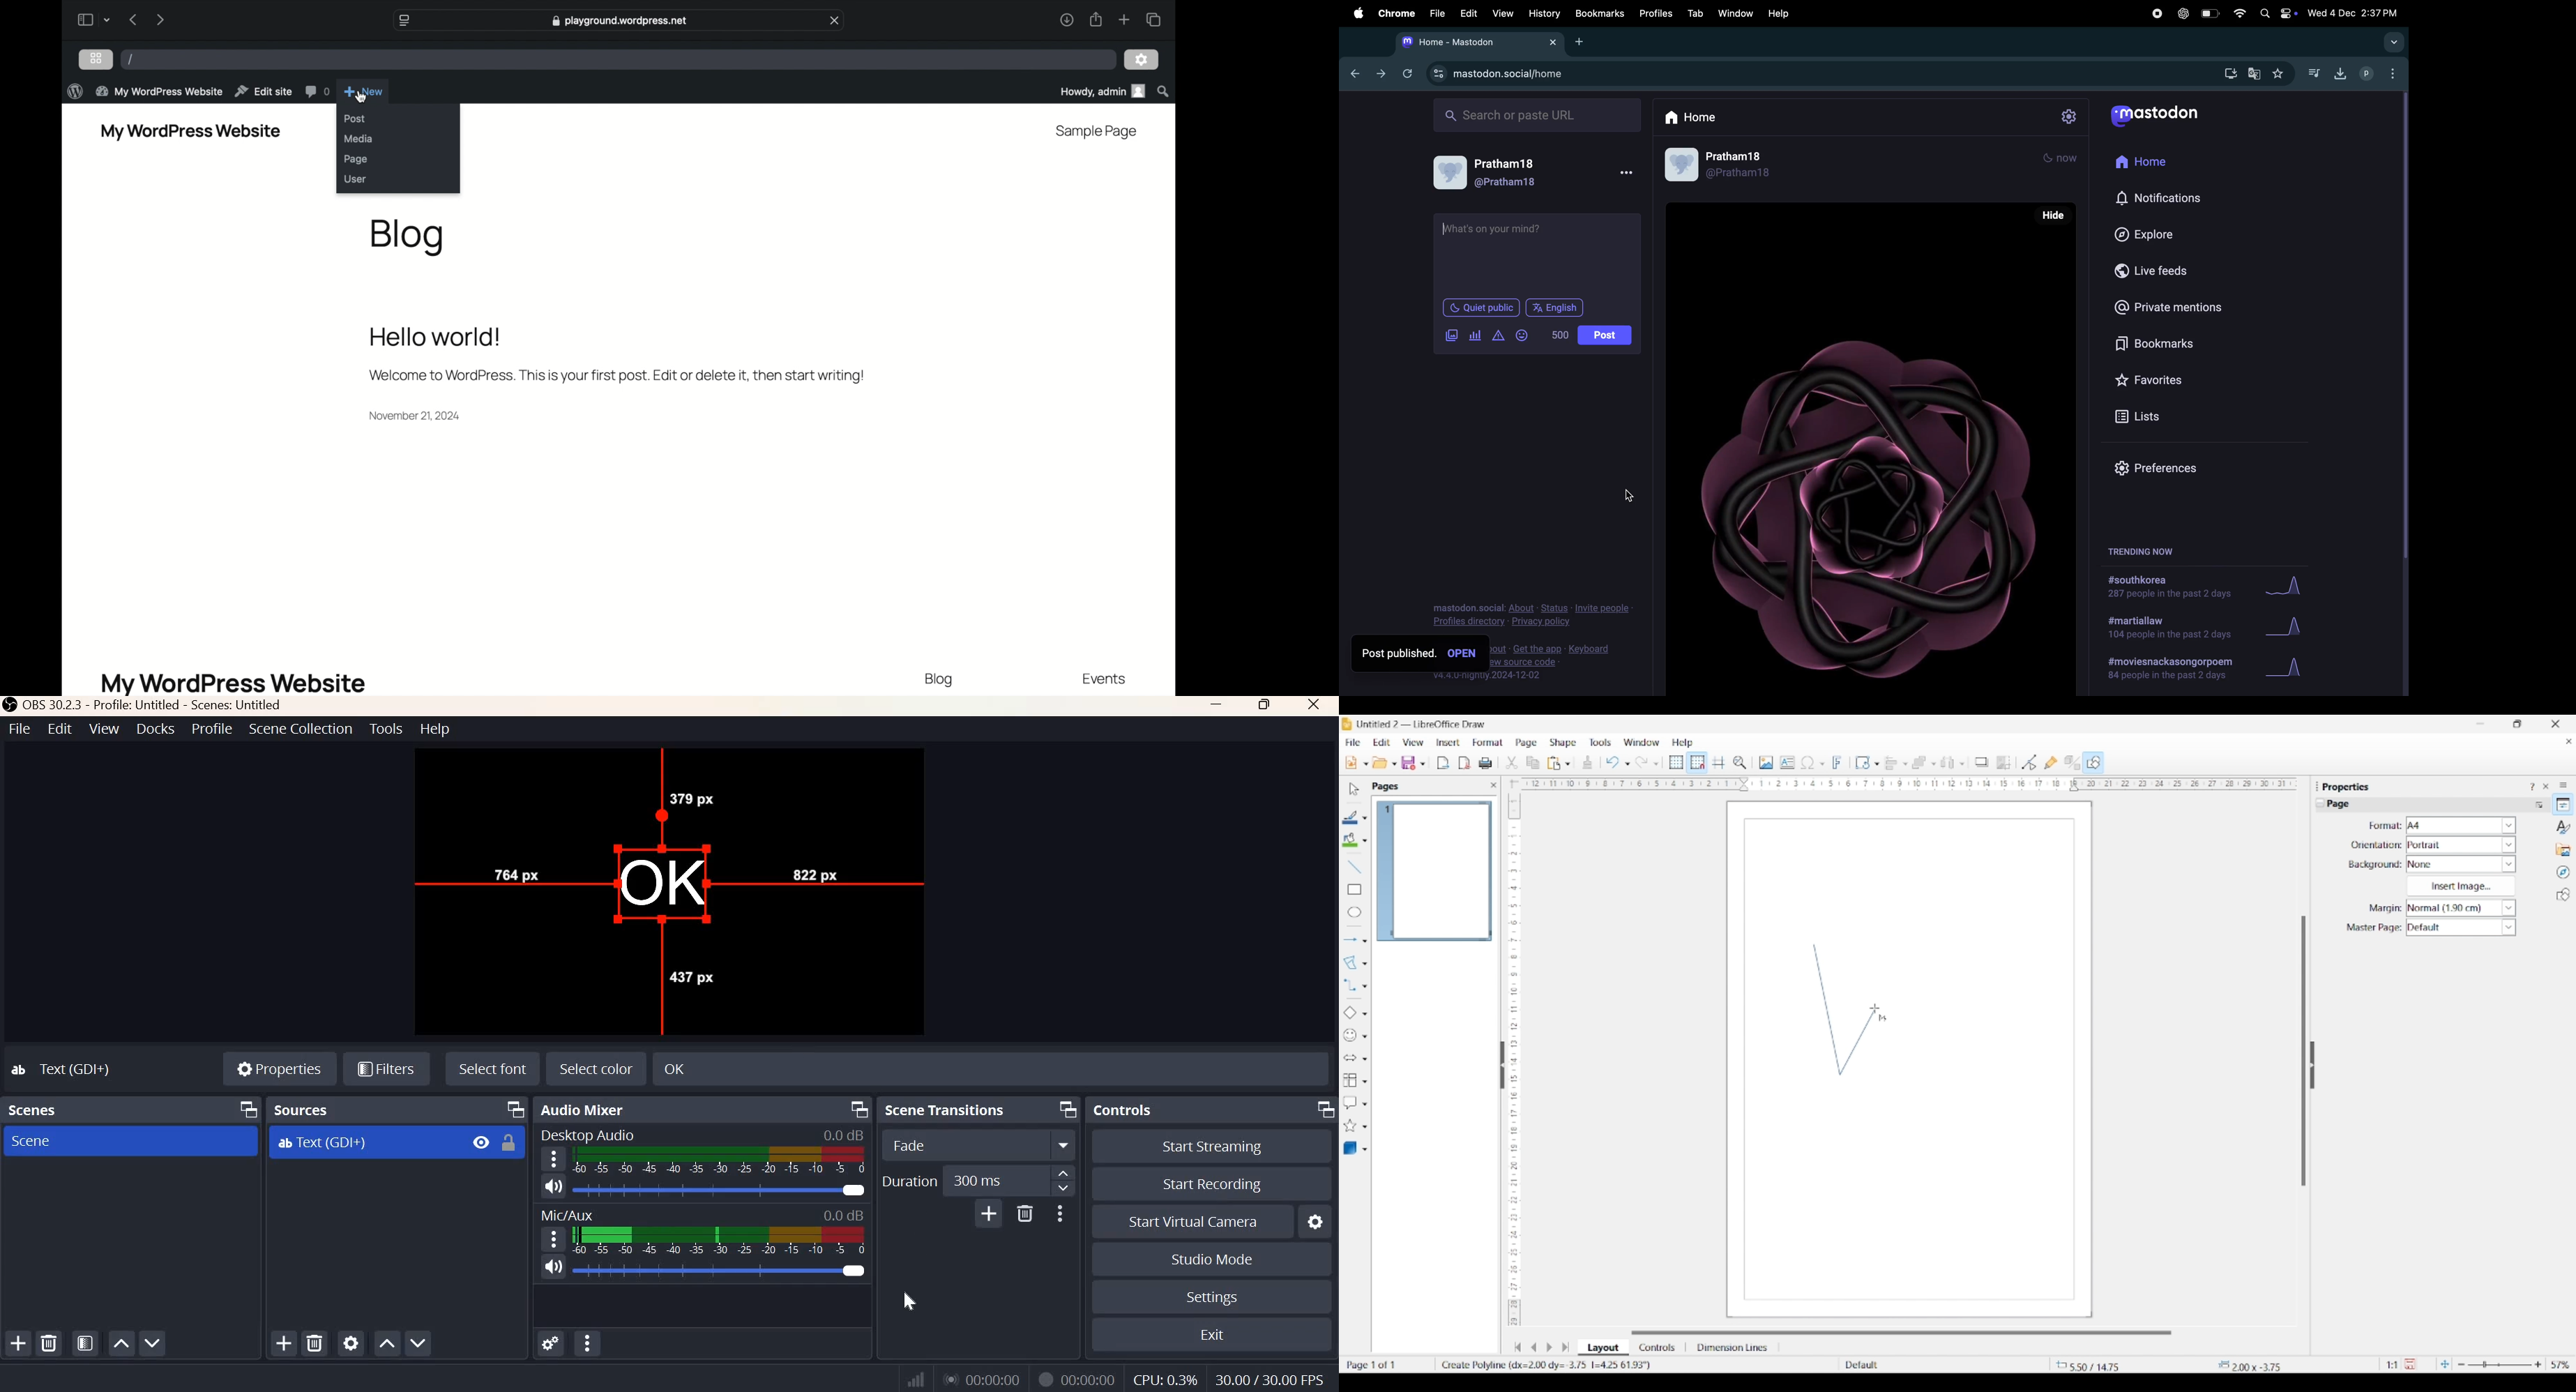 The width and height of the screenshot is (2576, 1400). I want to click on page, so click(356, 159).